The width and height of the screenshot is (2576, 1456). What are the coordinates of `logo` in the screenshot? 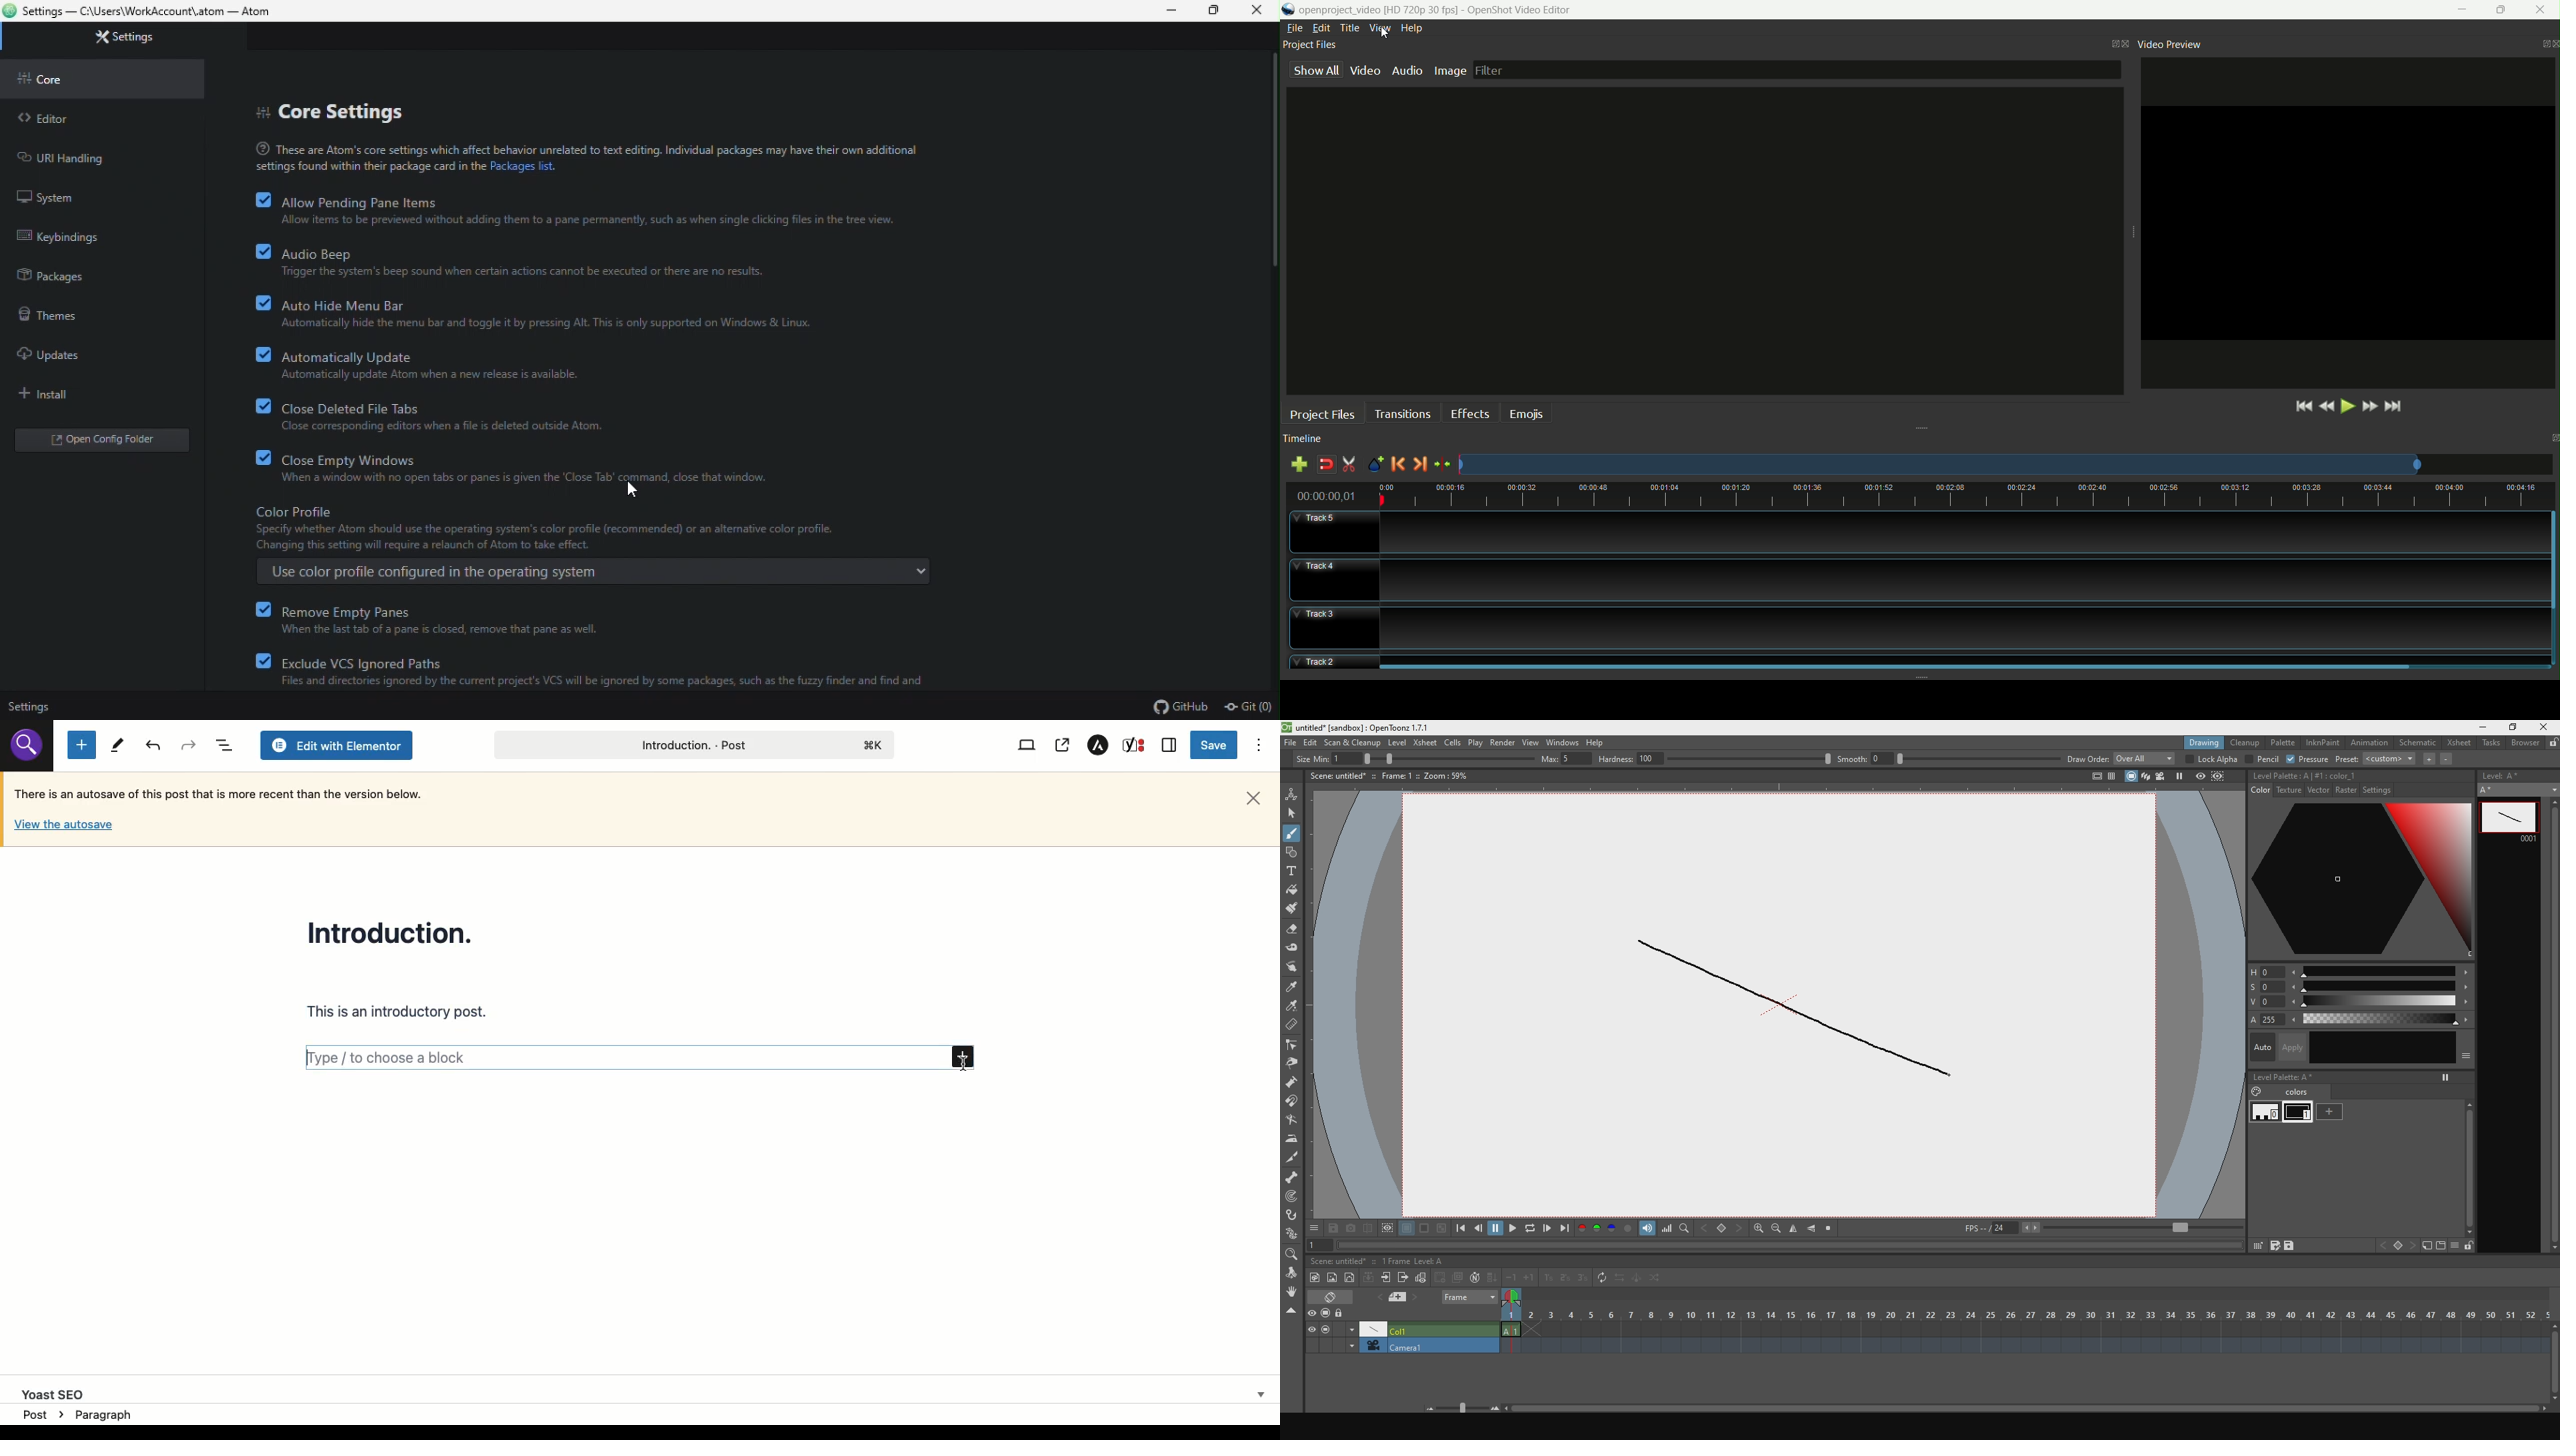 It's located at (1289, 11).